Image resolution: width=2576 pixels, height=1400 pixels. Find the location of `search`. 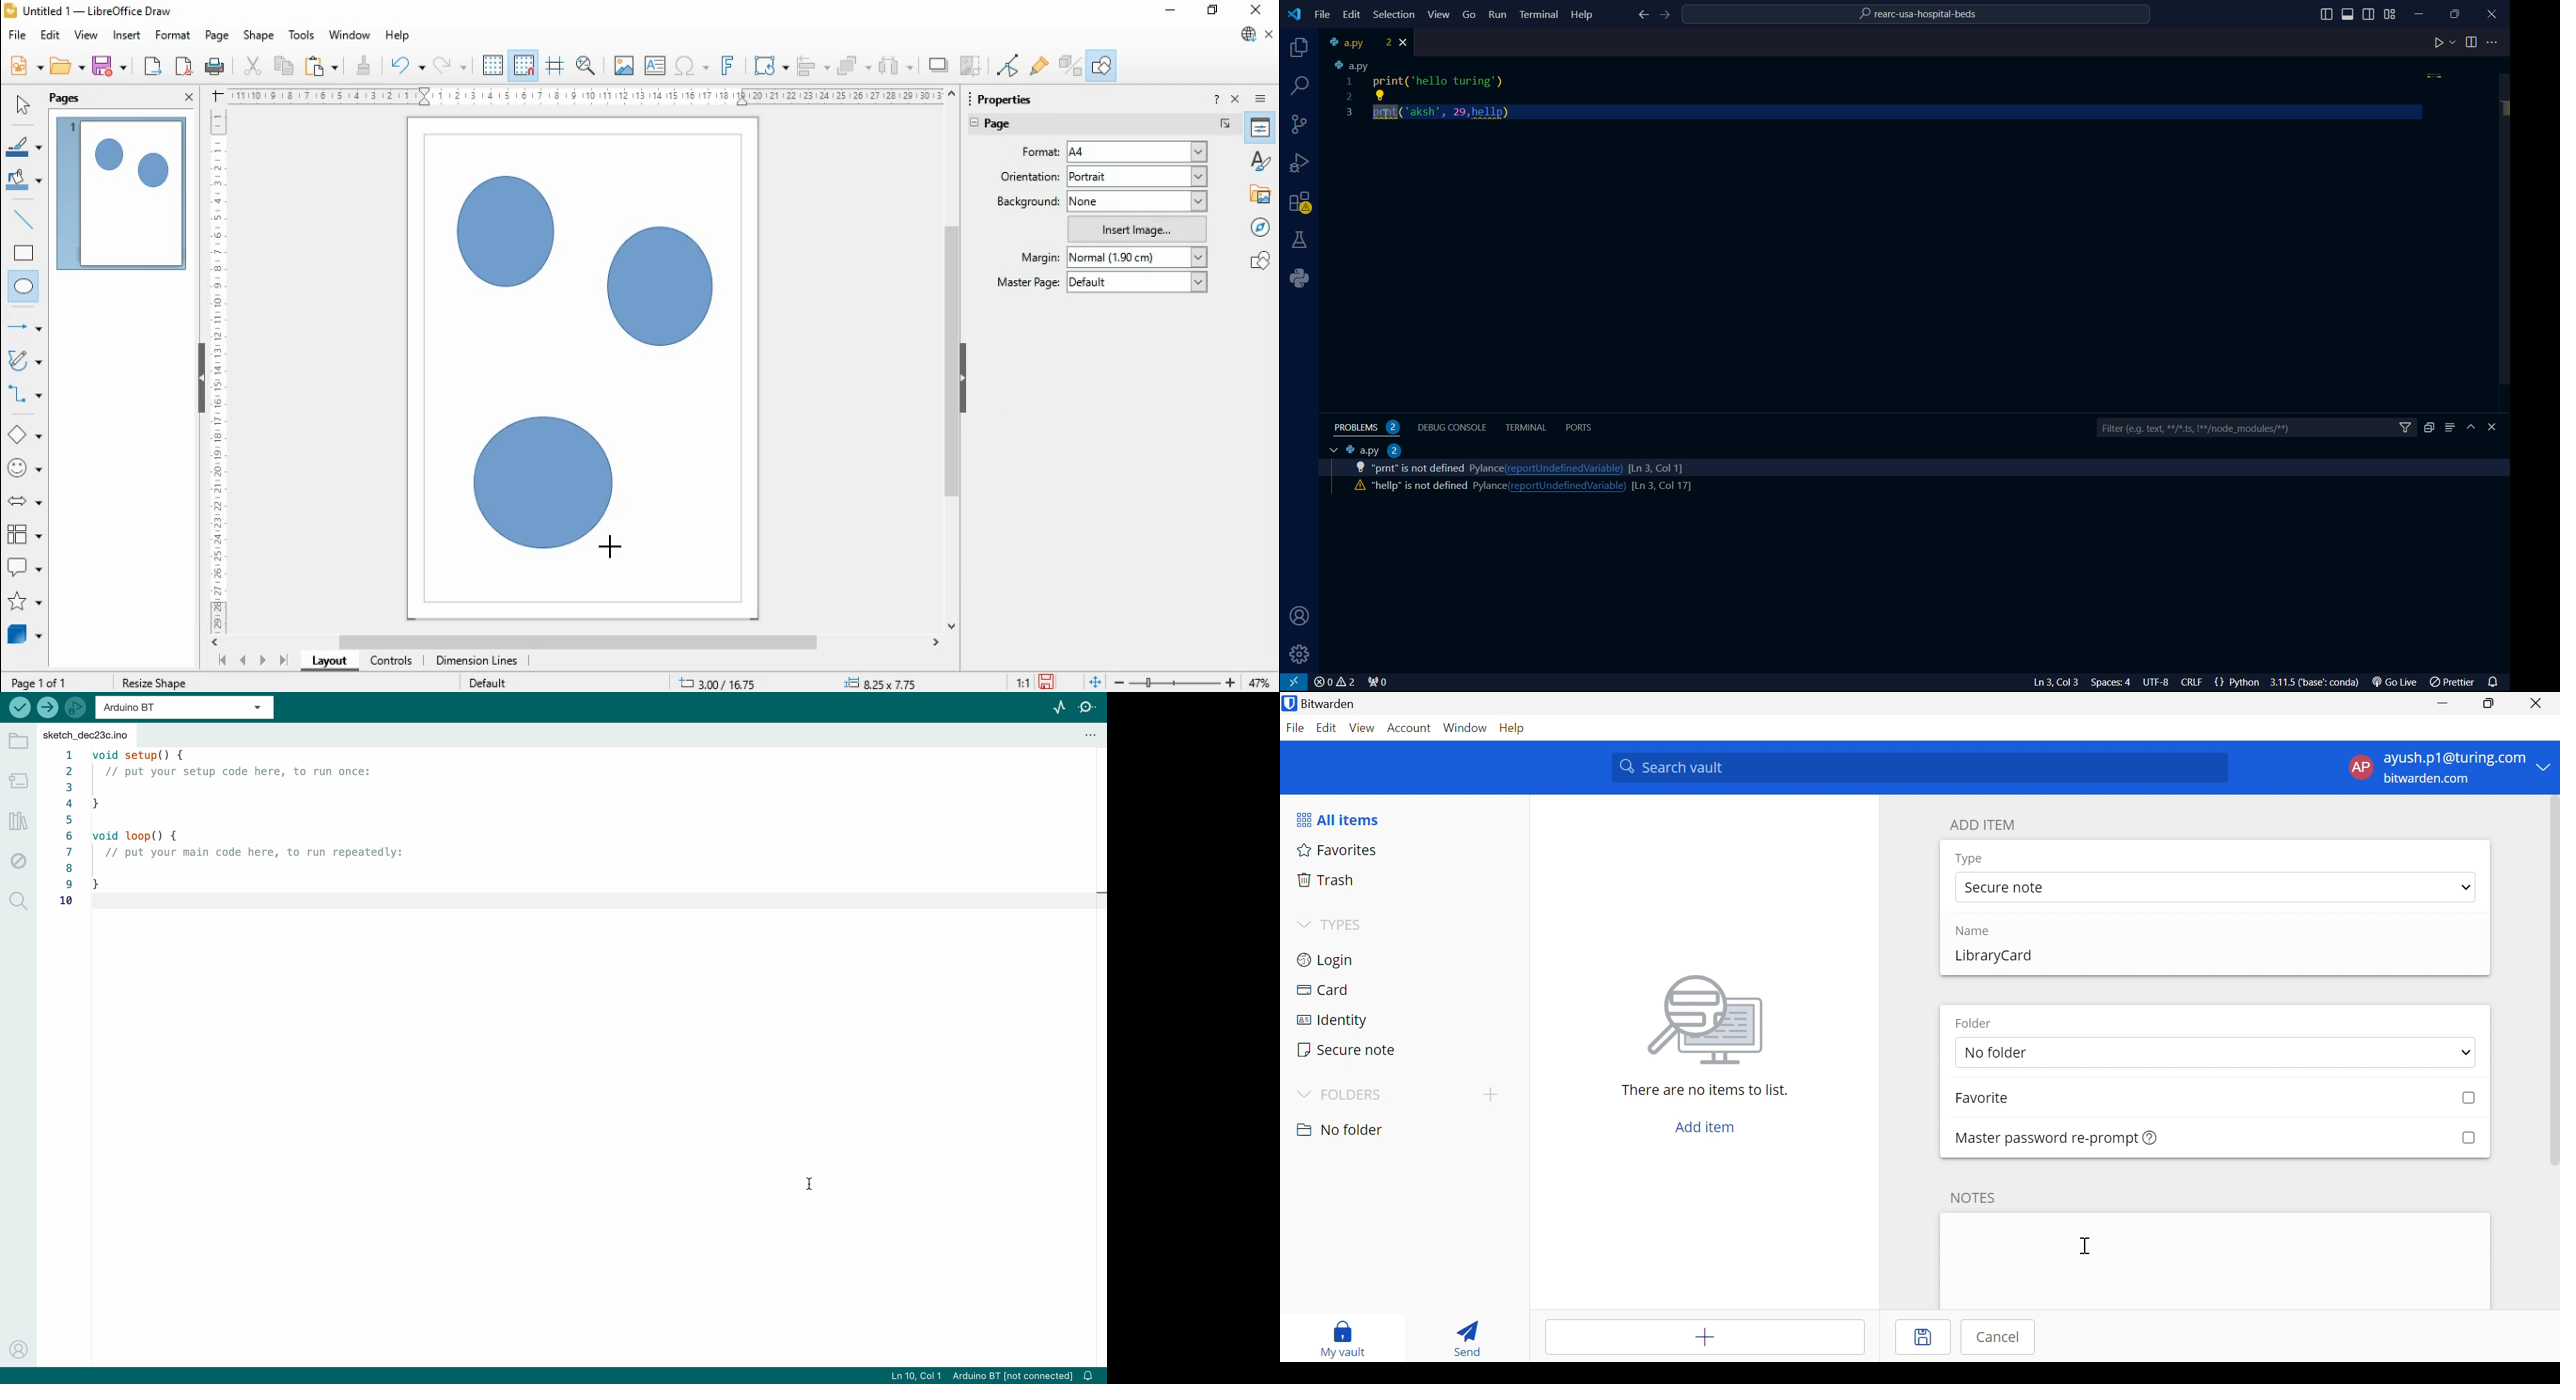

search is located at coordinates (18, 902).